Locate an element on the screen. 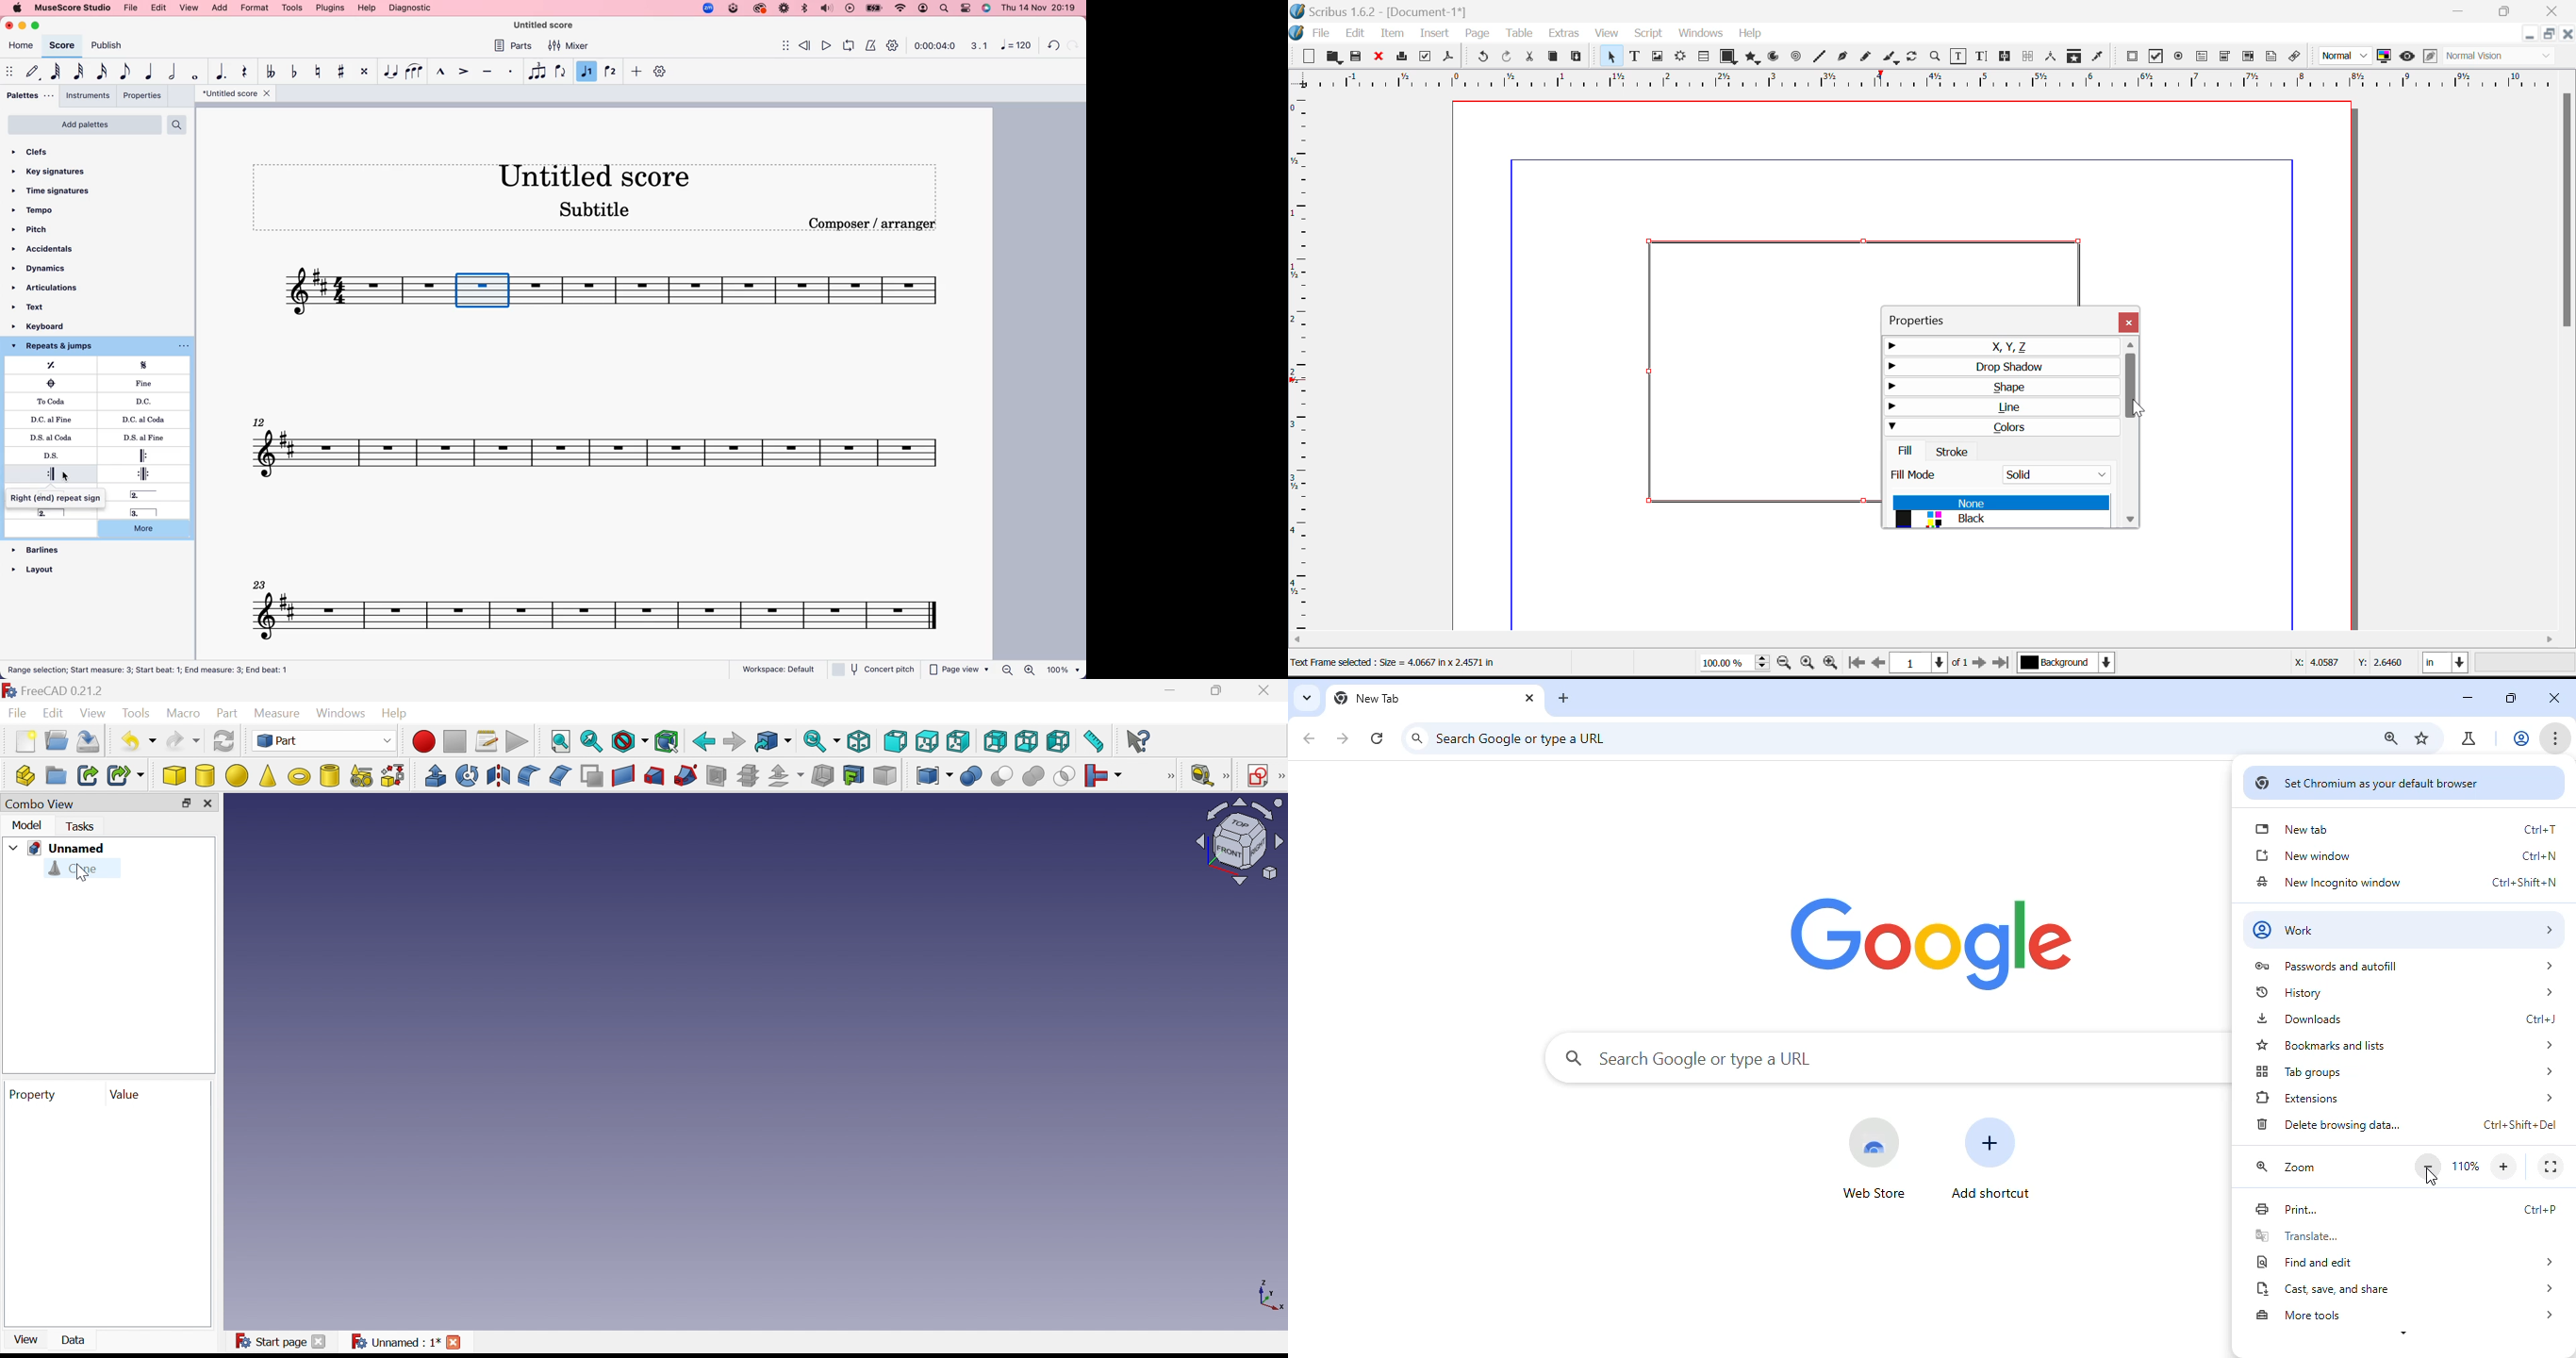 The image size is (2576, 1372). Close is located at coordinates (2129, 322).